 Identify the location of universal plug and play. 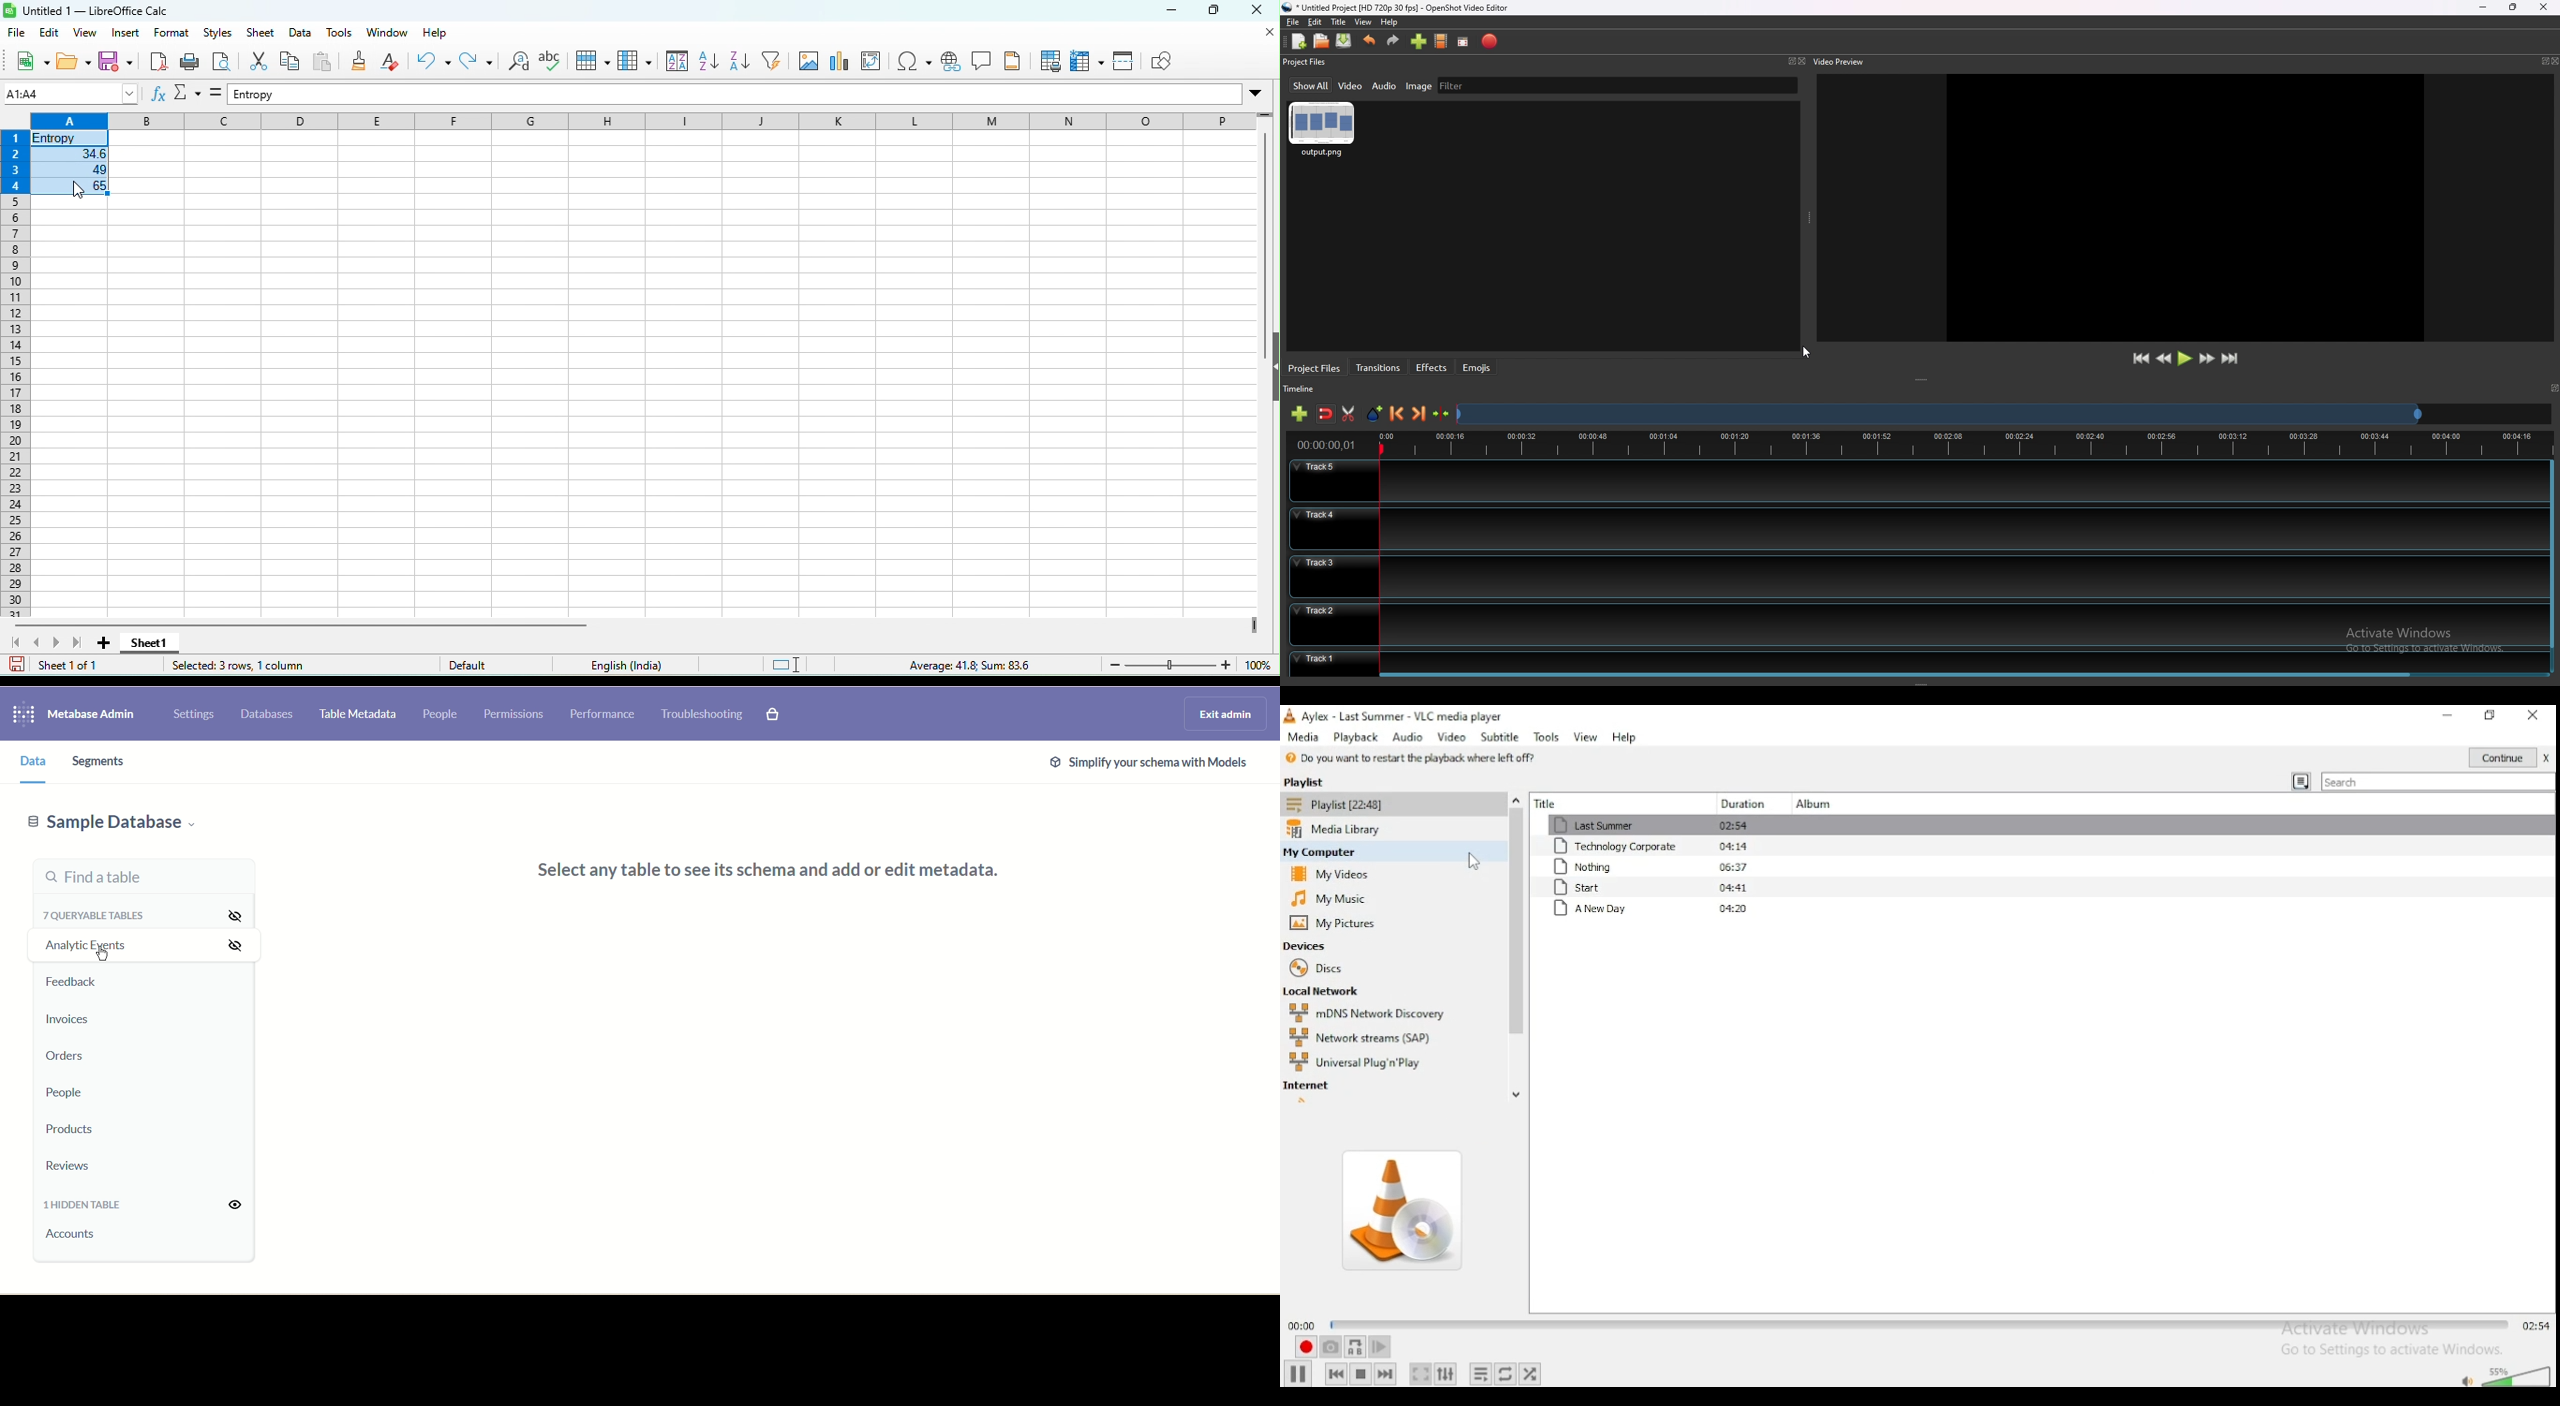
(1355, 1061).